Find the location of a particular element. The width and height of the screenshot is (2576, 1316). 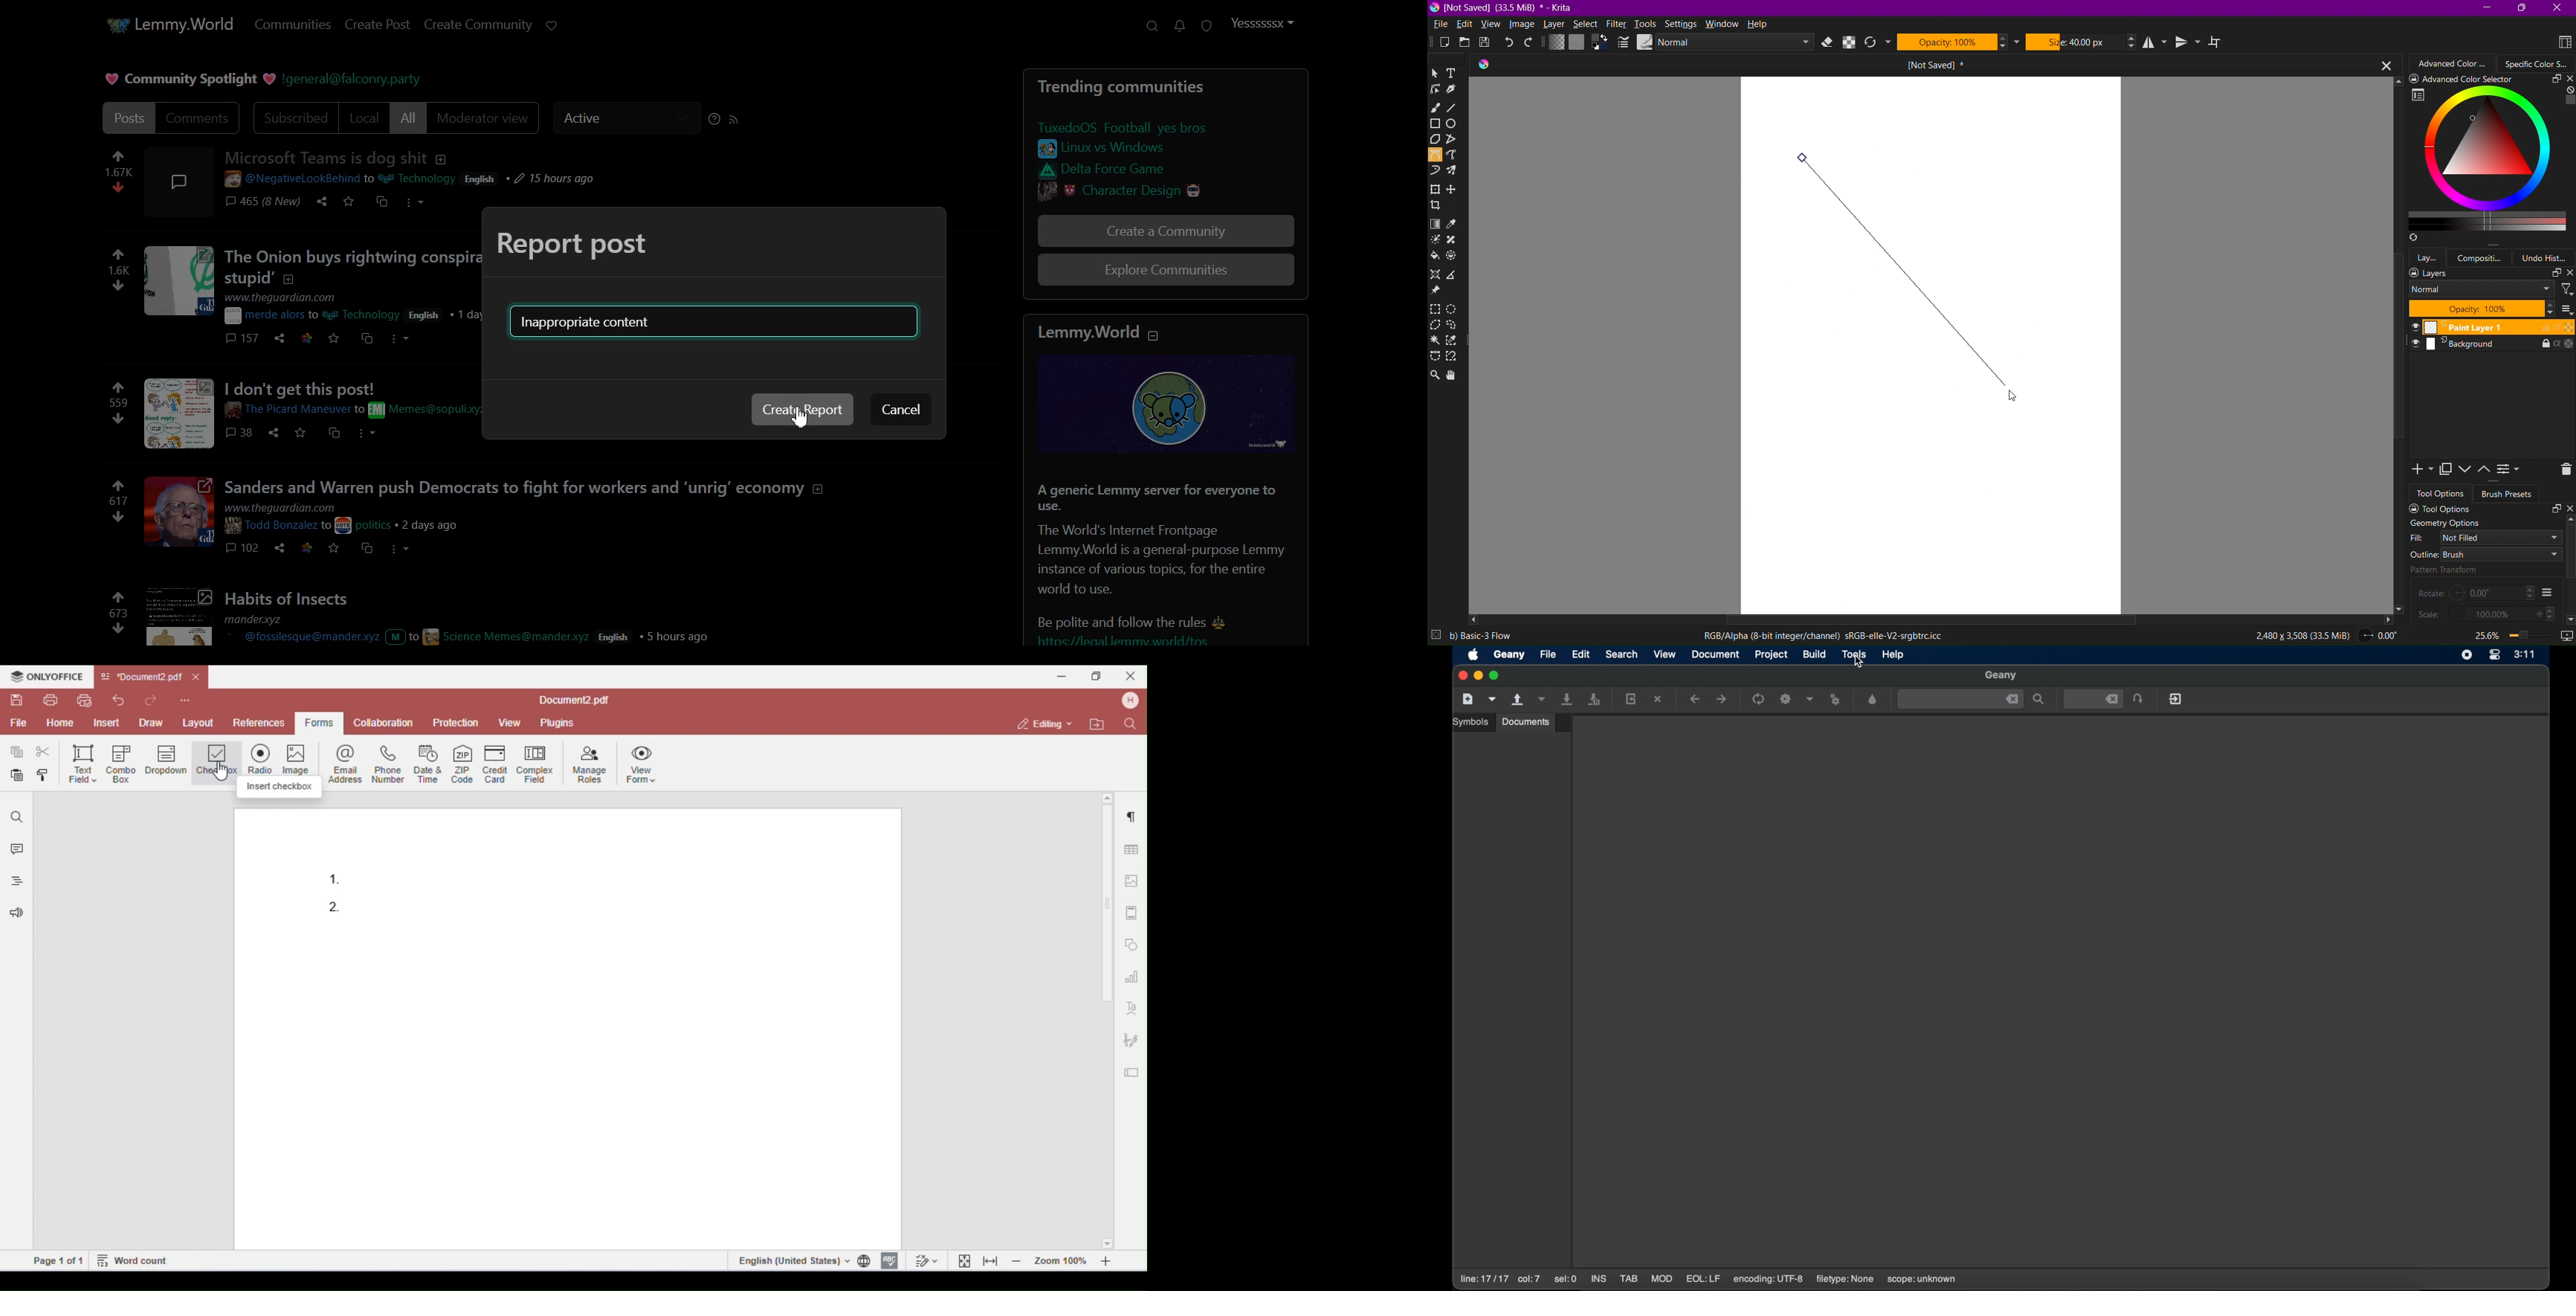

numbers is located at coordinates (120, 500).